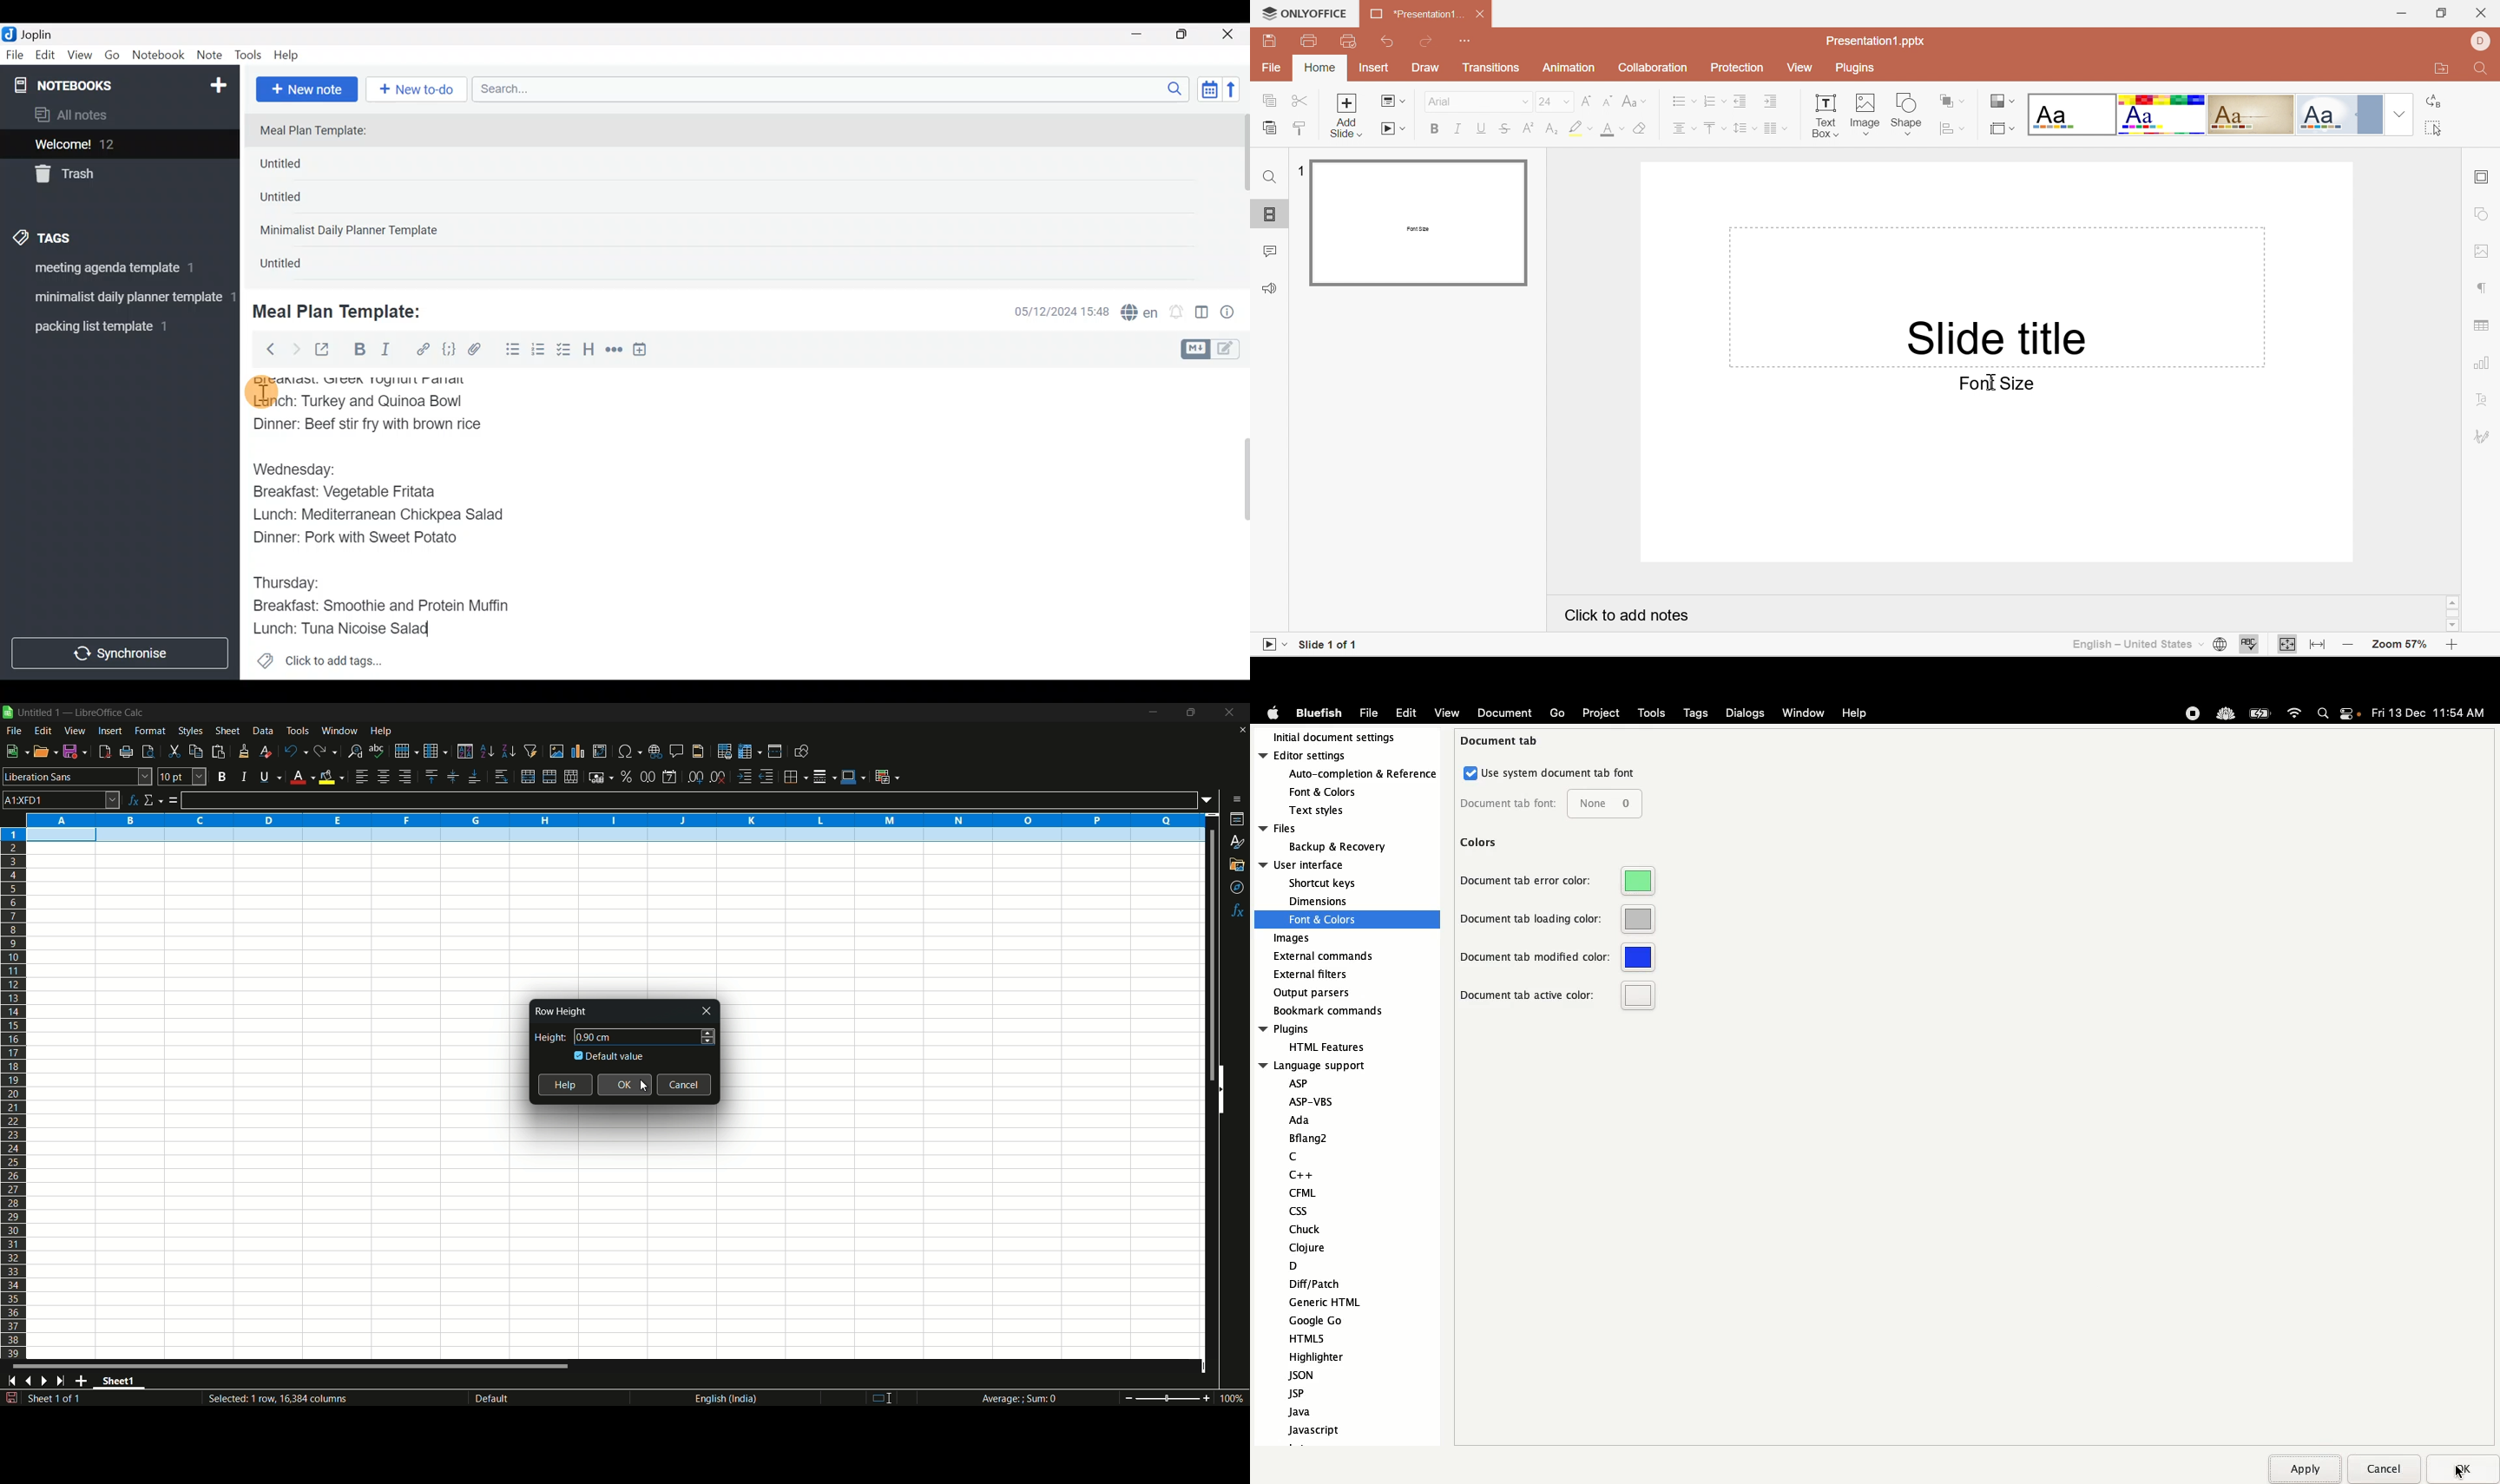 The width and height of the screenshot is (2520, 1484). Describe the element at coordinates (2462, 1463) in the screenshot. I see `cursor` at that location.